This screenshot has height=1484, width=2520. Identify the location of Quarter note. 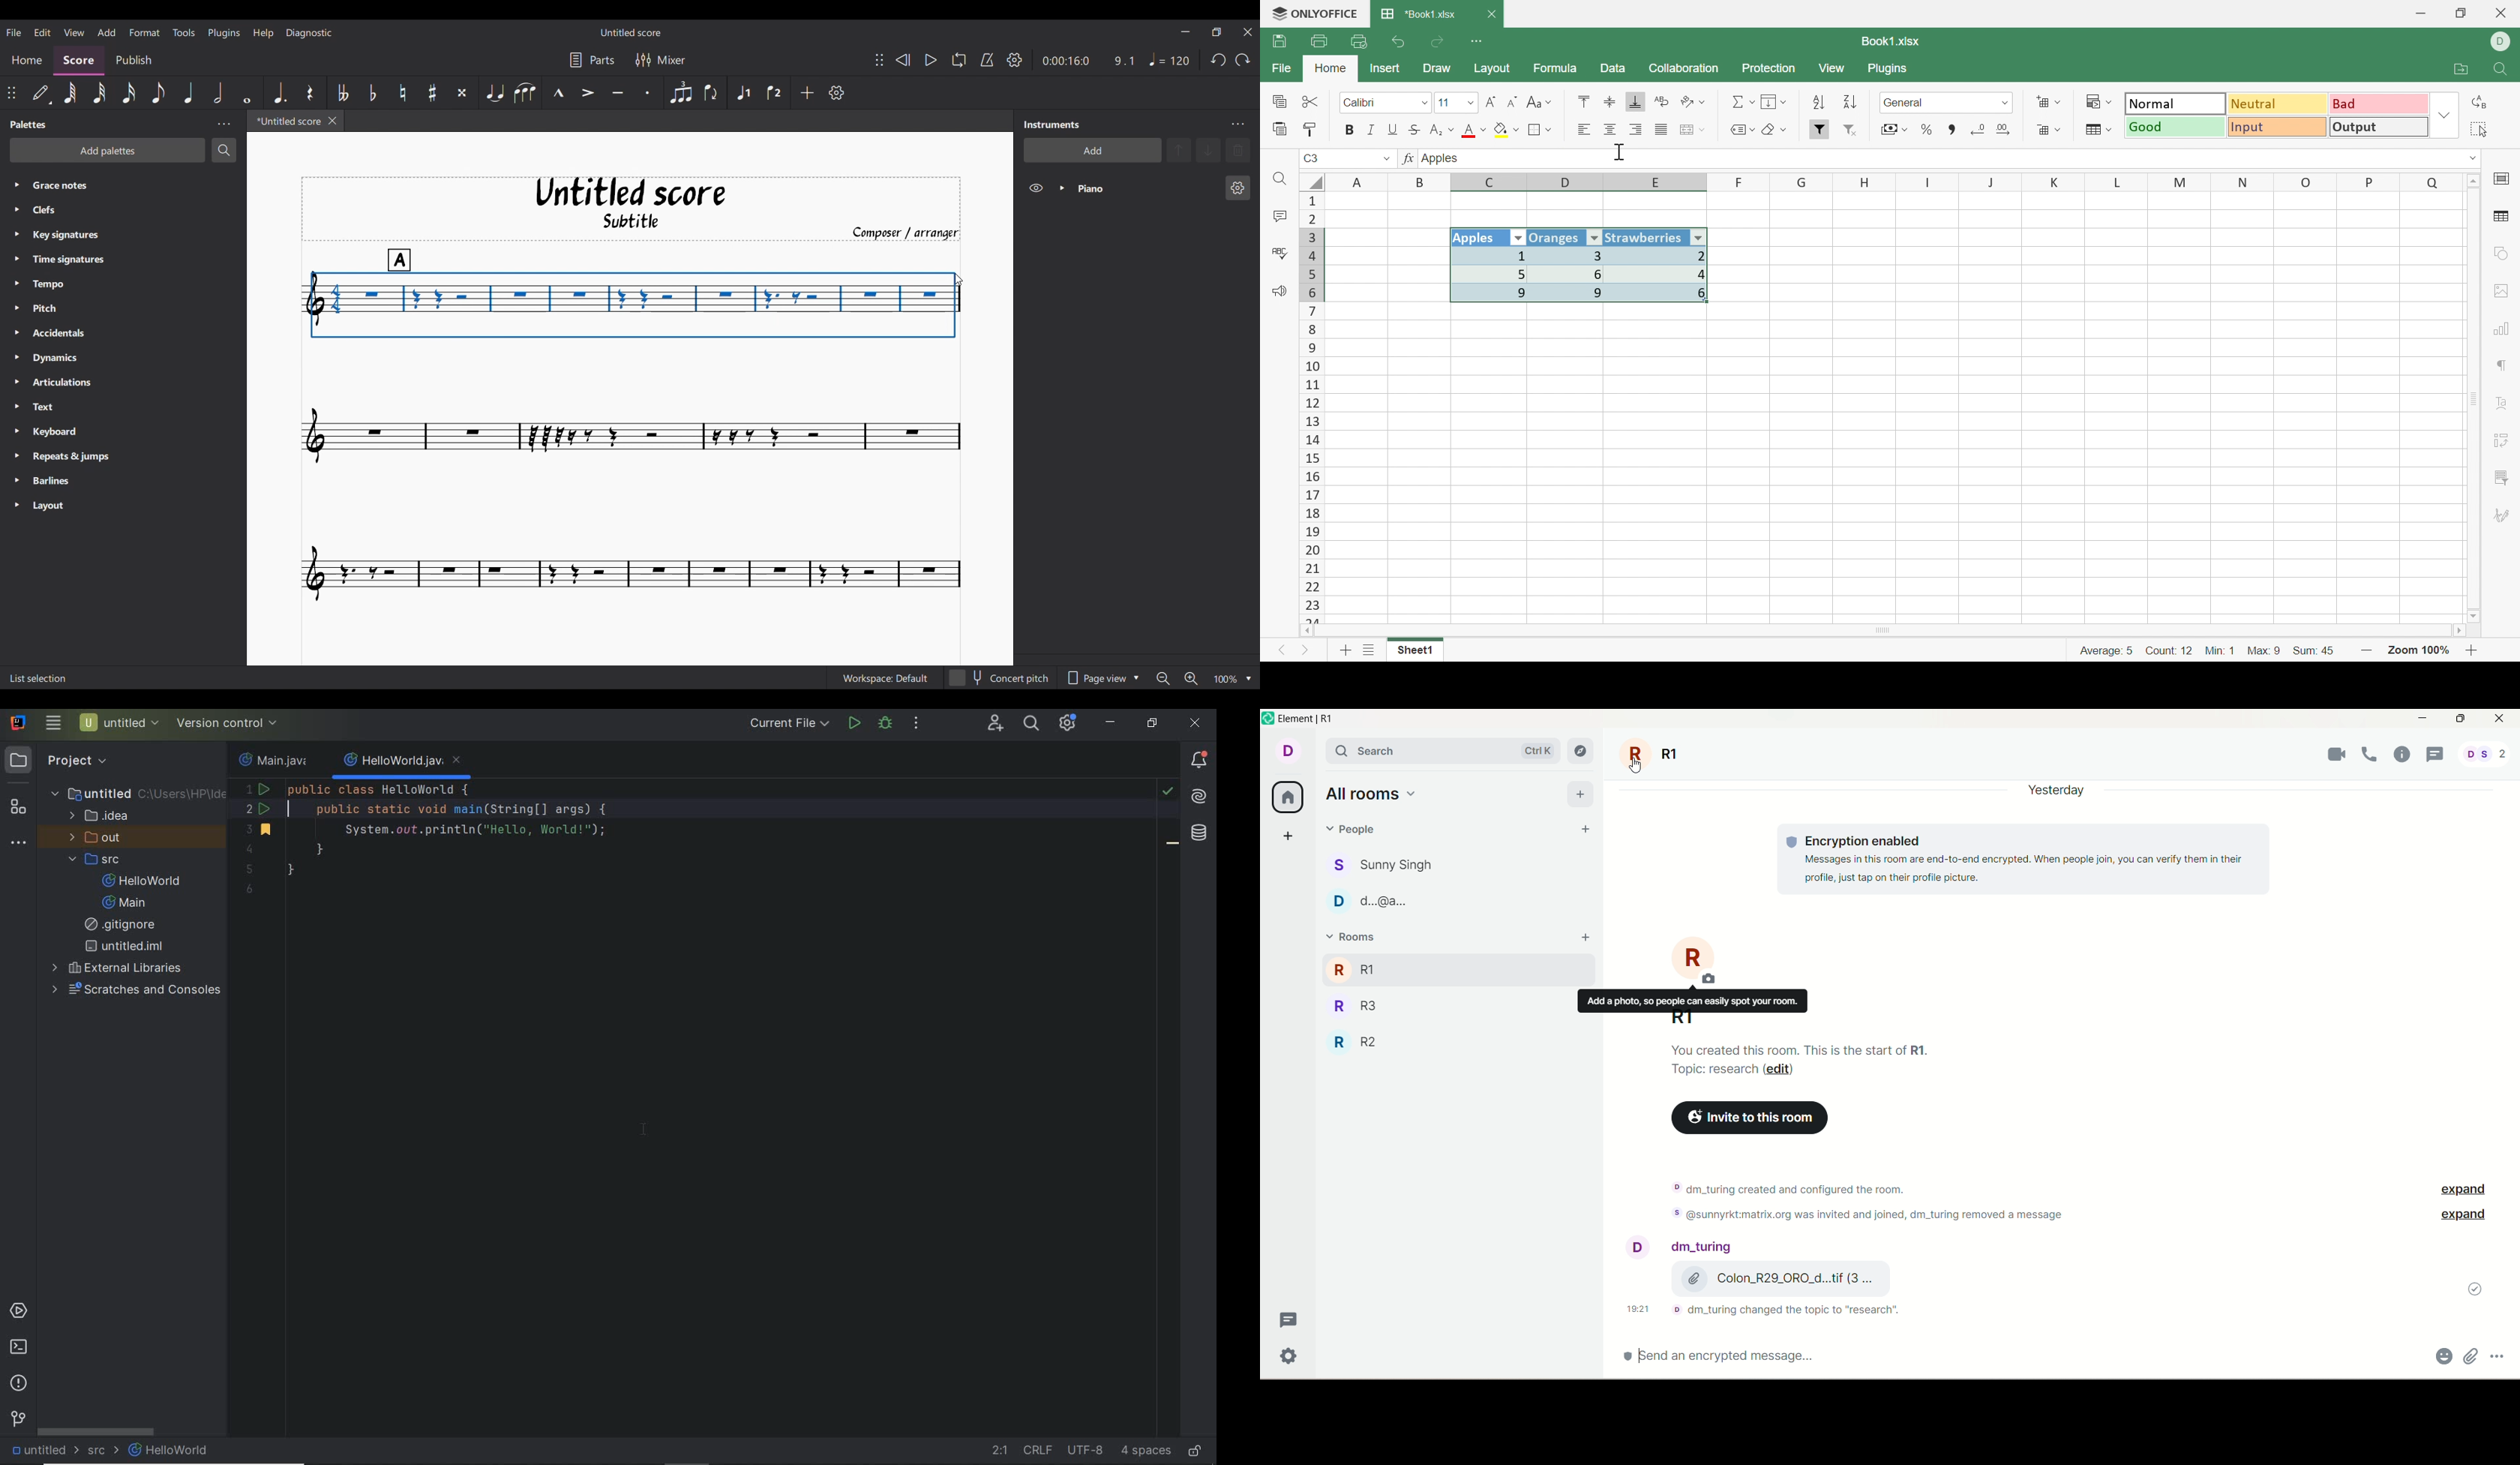
(189, 93).